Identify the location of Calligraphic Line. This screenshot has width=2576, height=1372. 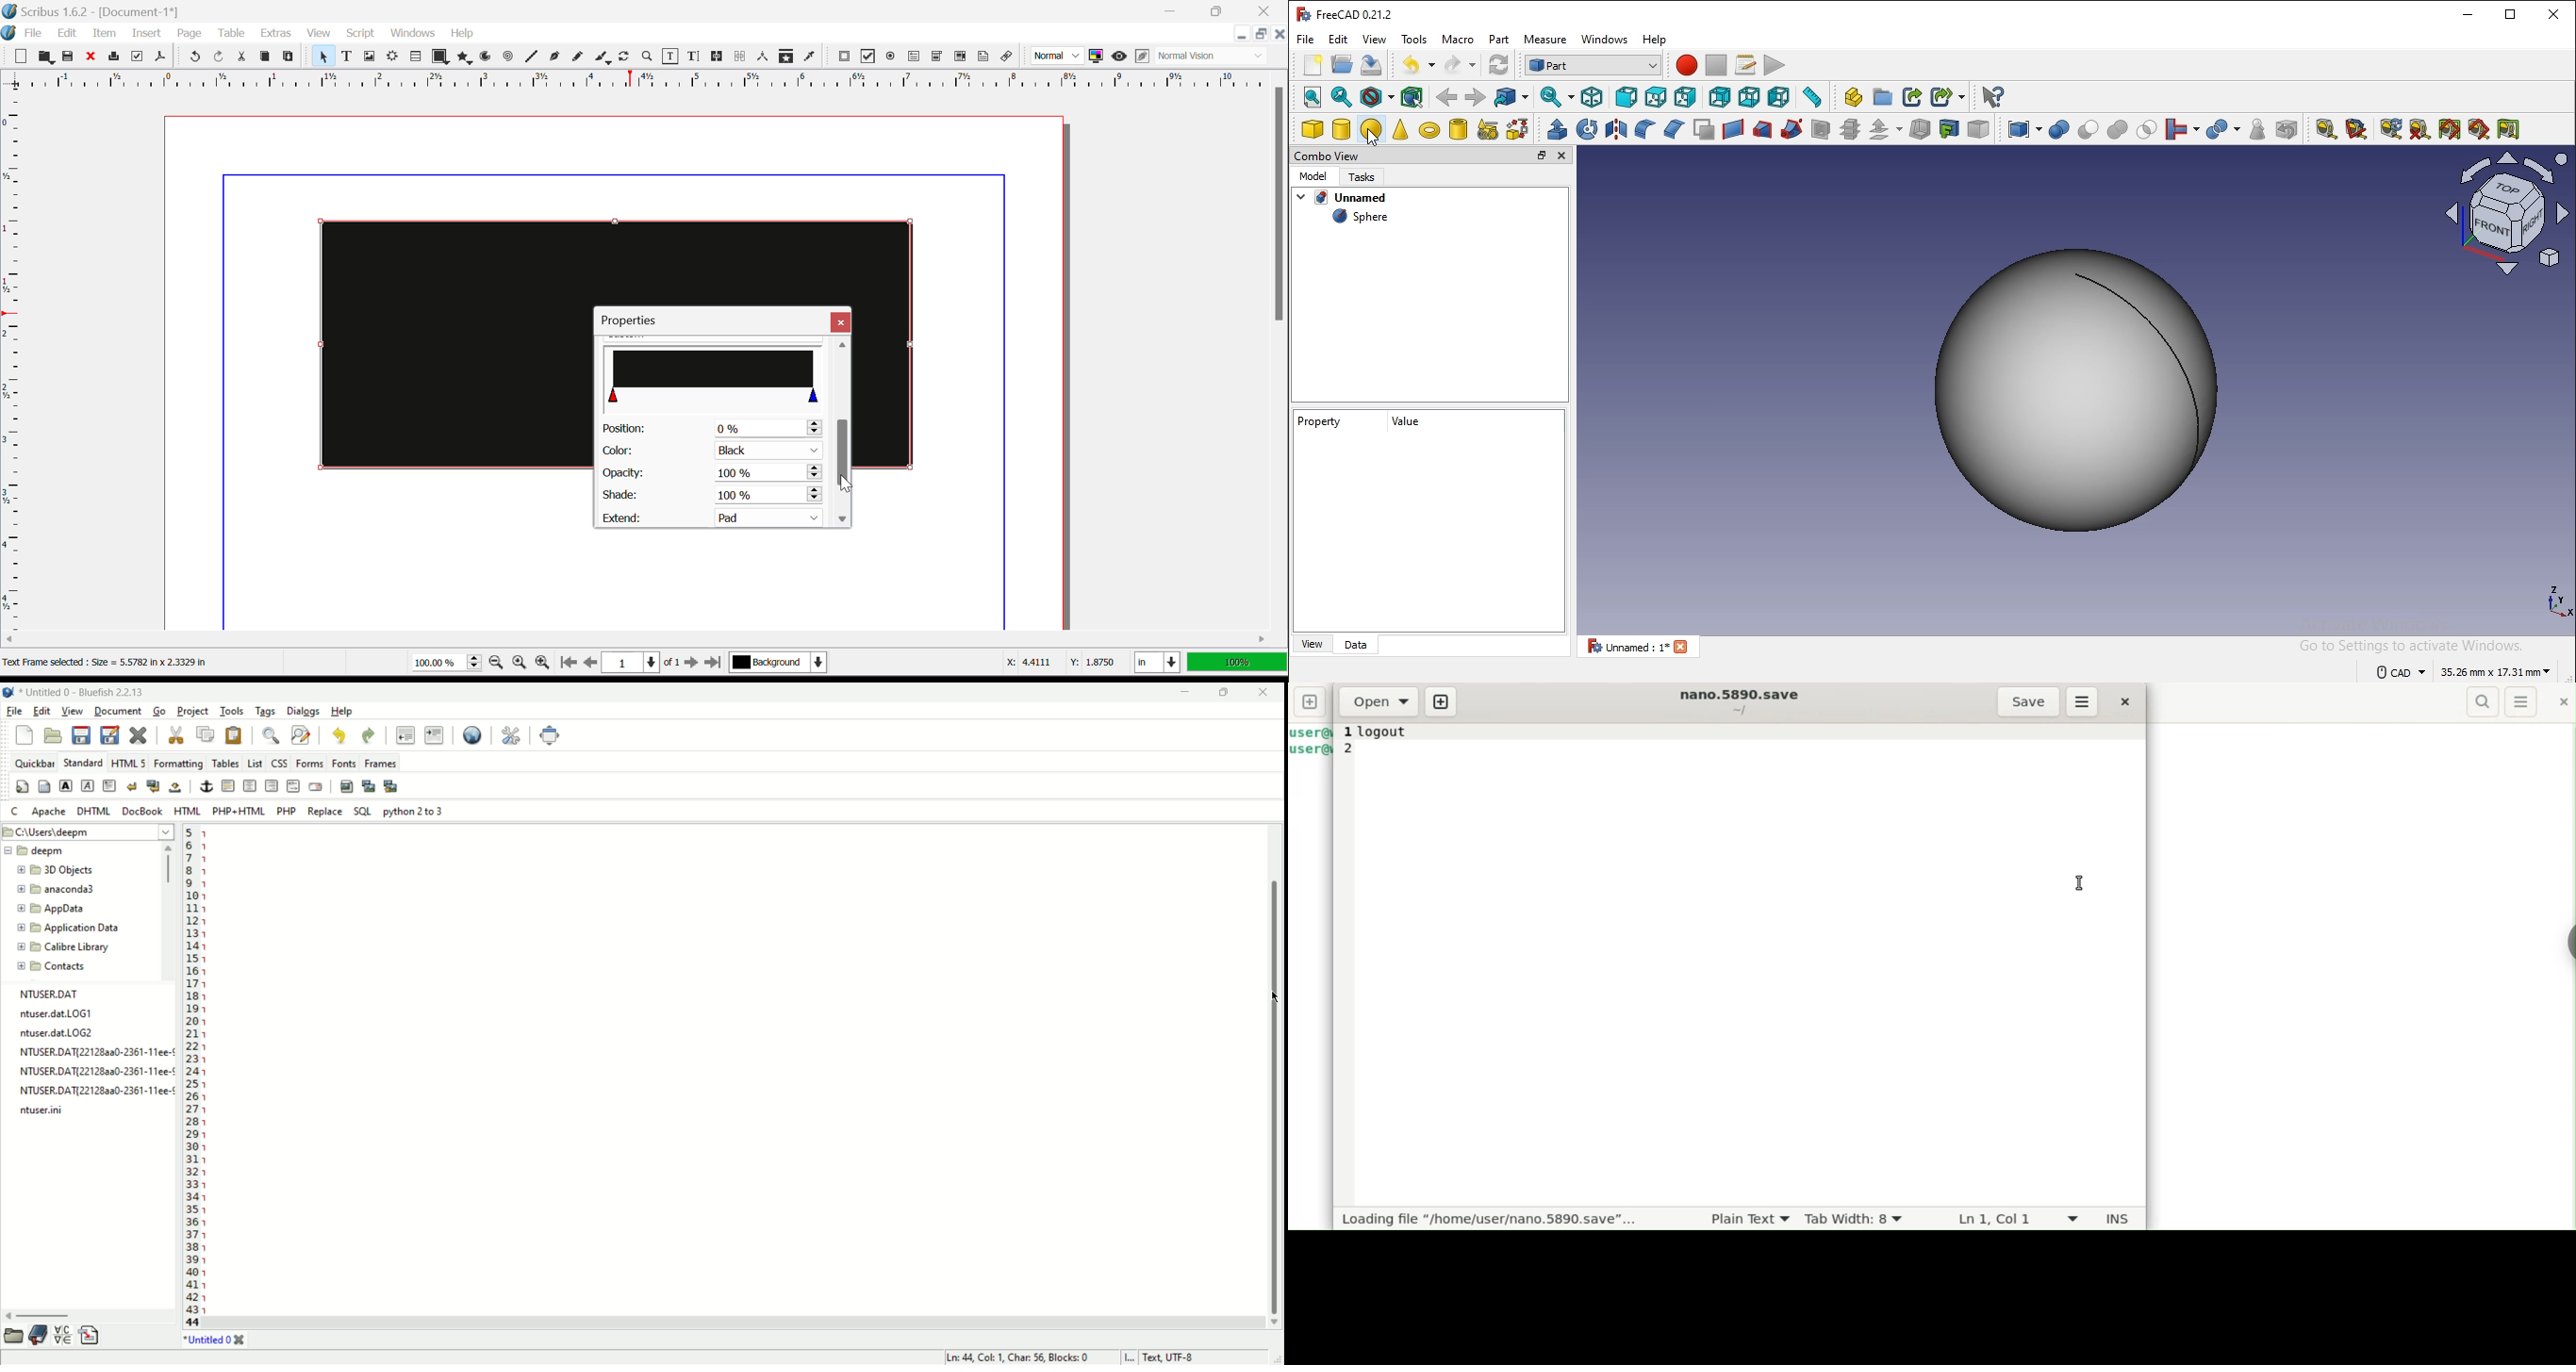
(604, 59).